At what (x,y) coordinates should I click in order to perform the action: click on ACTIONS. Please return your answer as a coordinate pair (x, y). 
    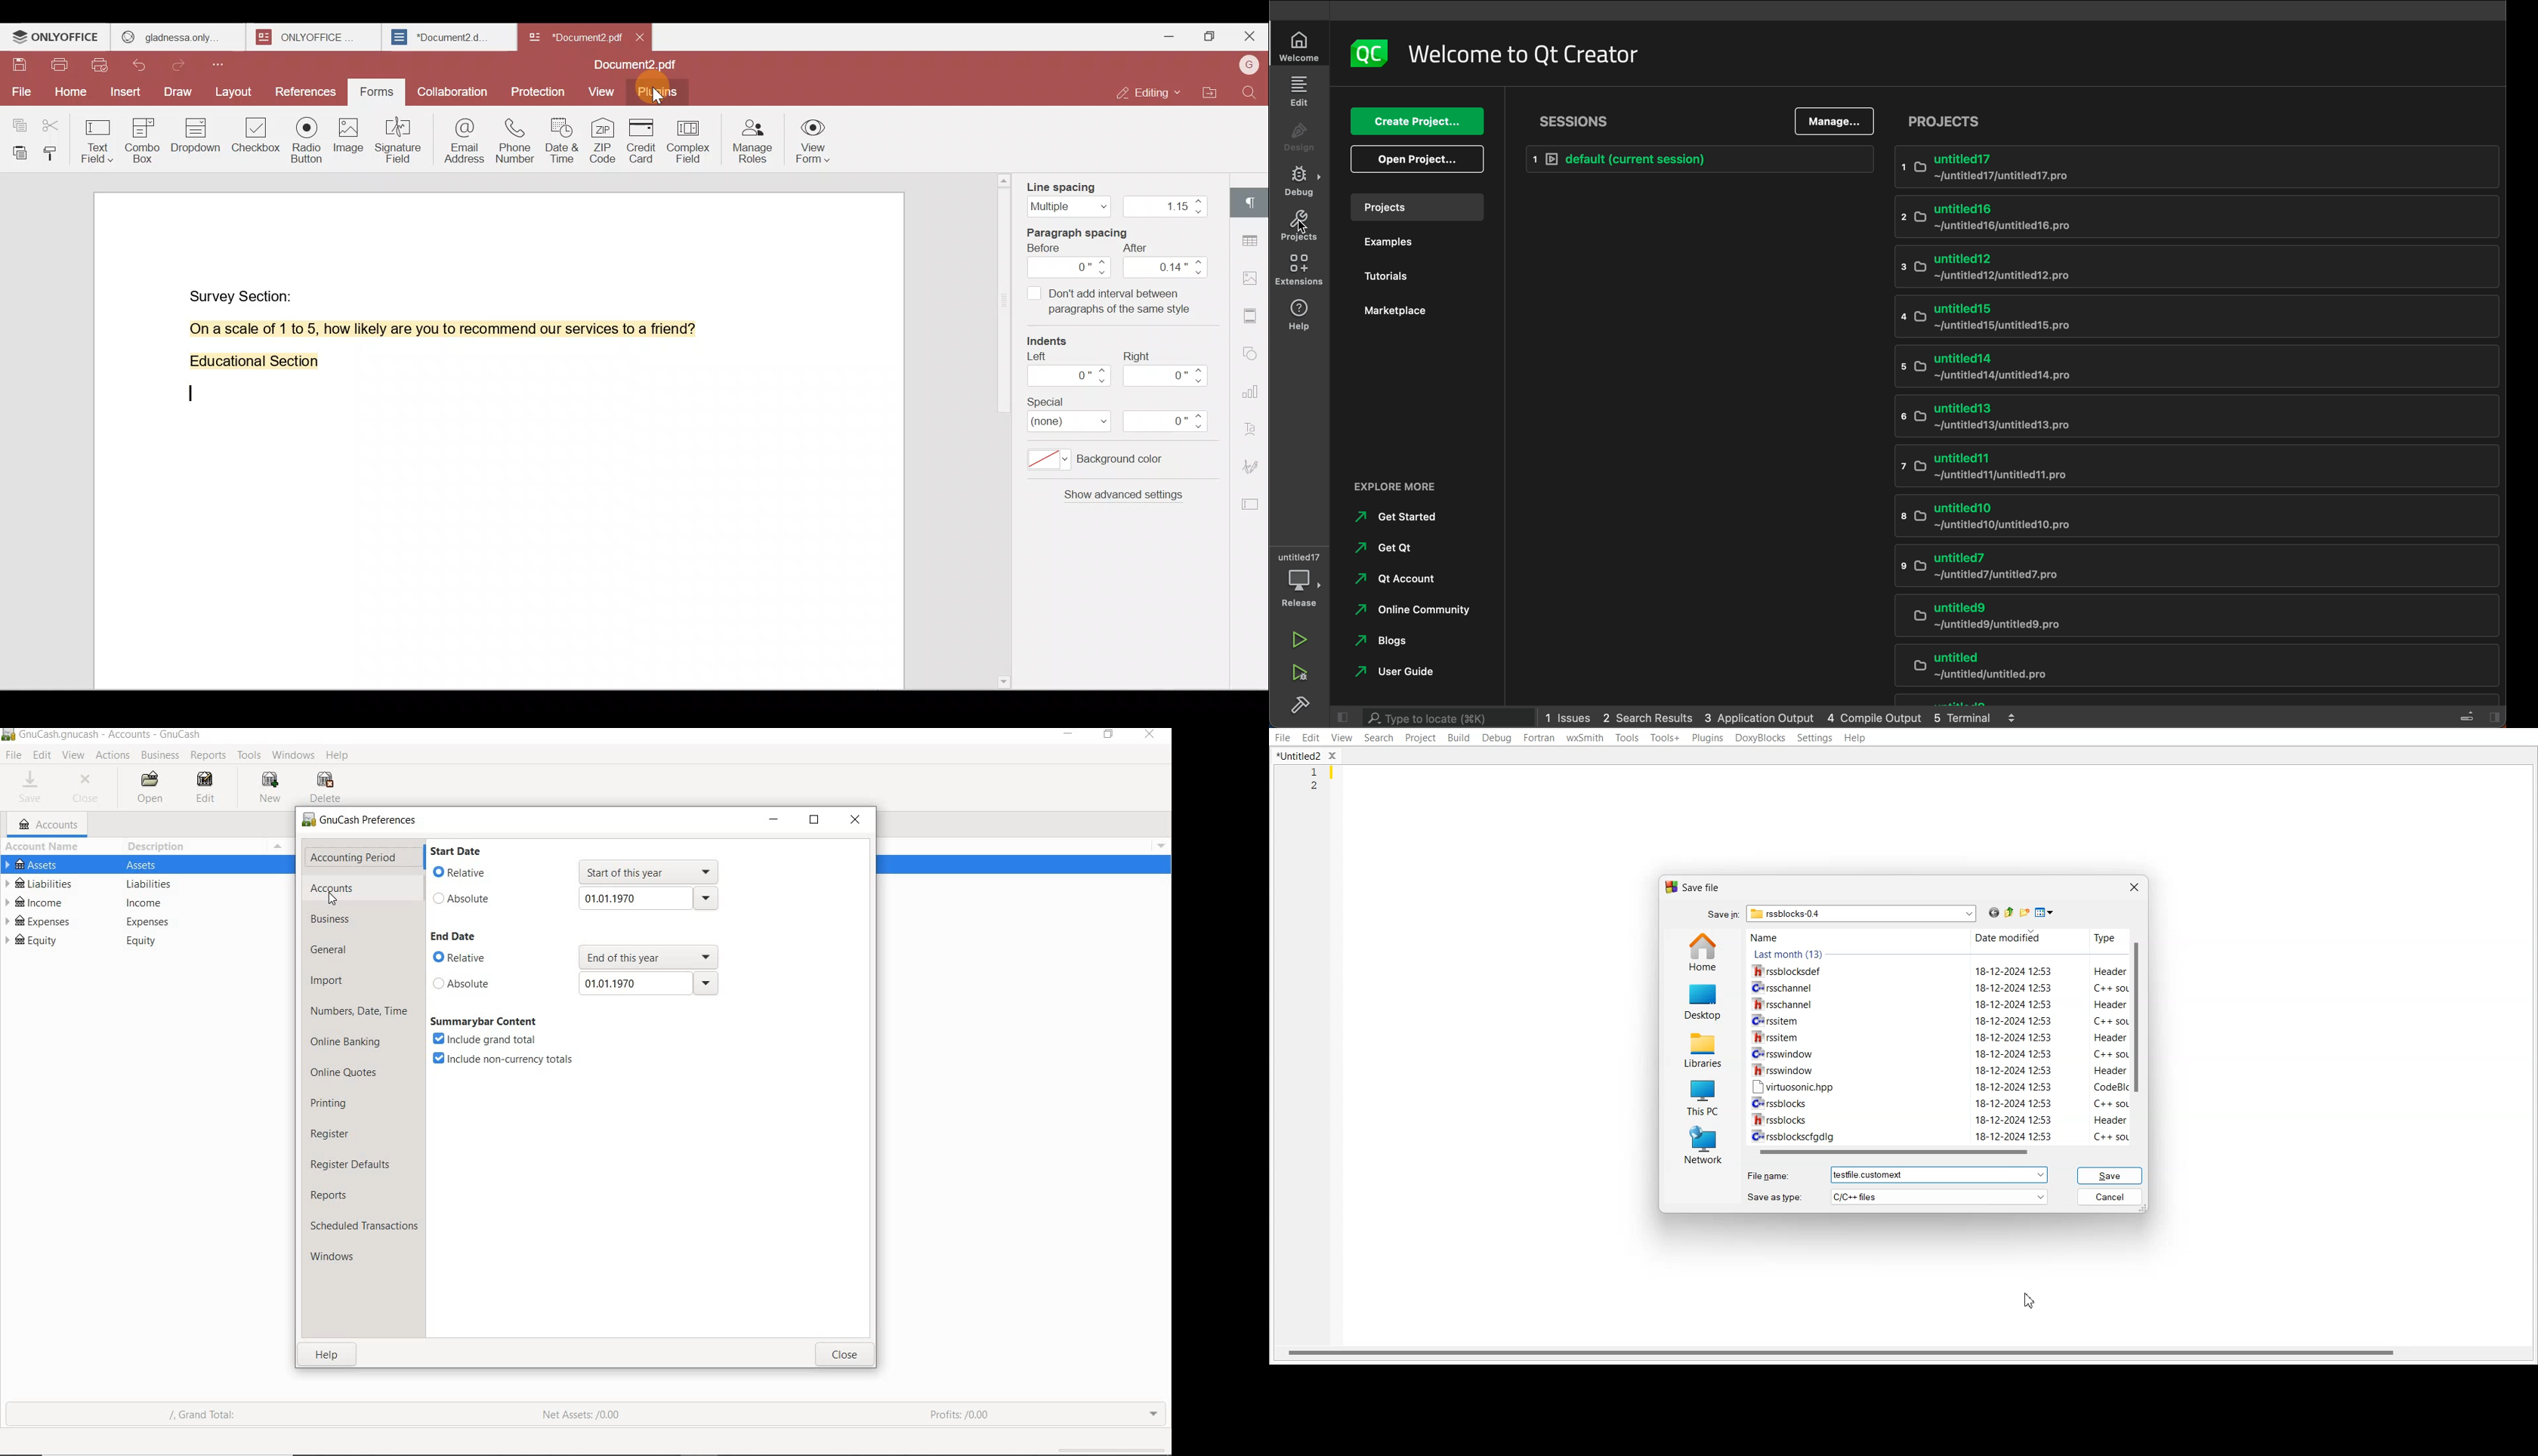
    Looking at the image, I should click on (112, 756).